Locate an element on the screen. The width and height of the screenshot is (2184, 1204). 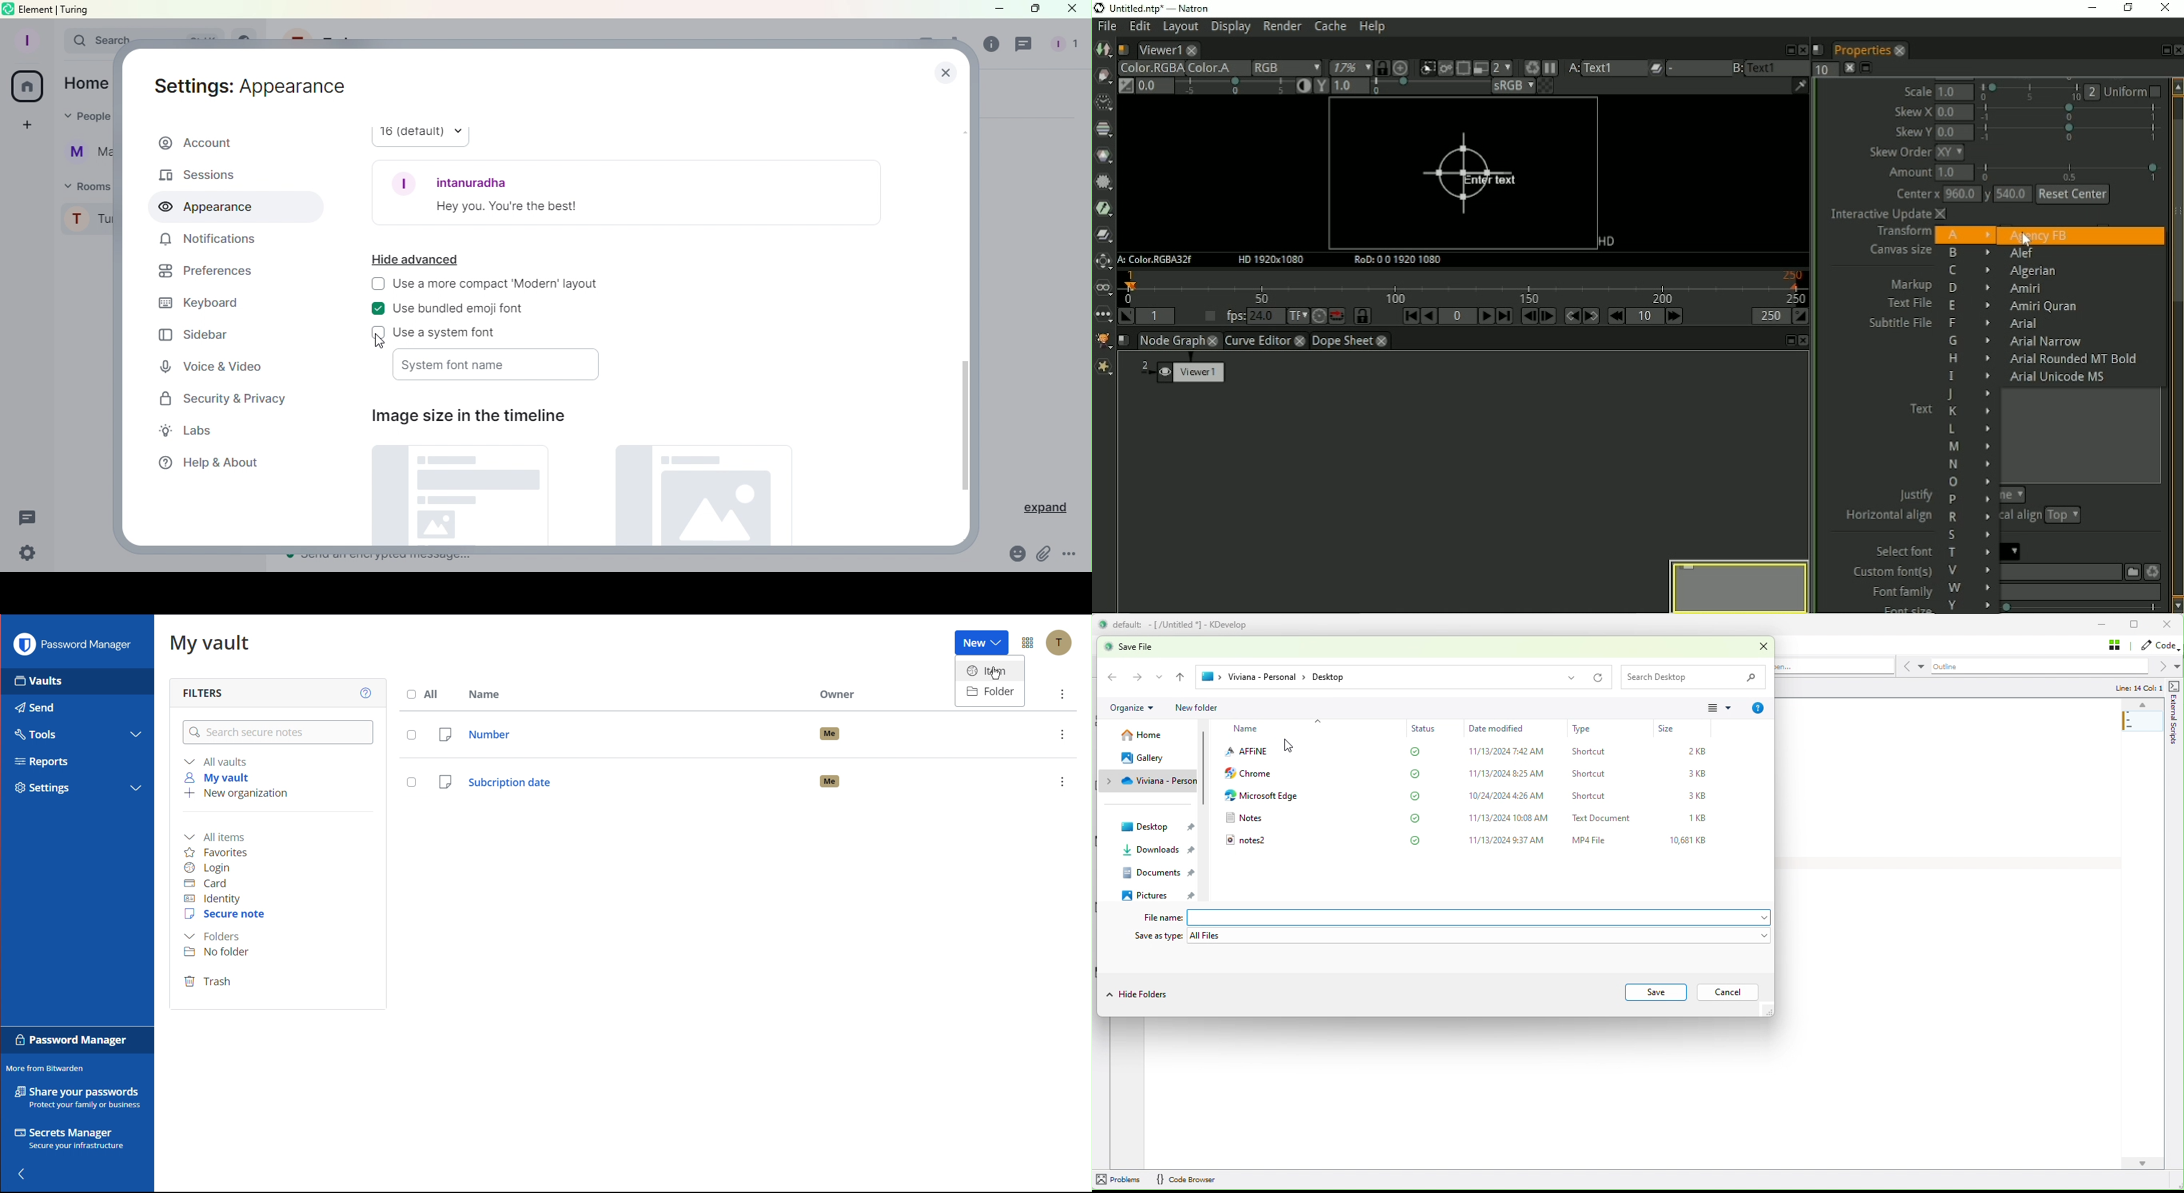
Attachment is located at coordinates (1044, 556).